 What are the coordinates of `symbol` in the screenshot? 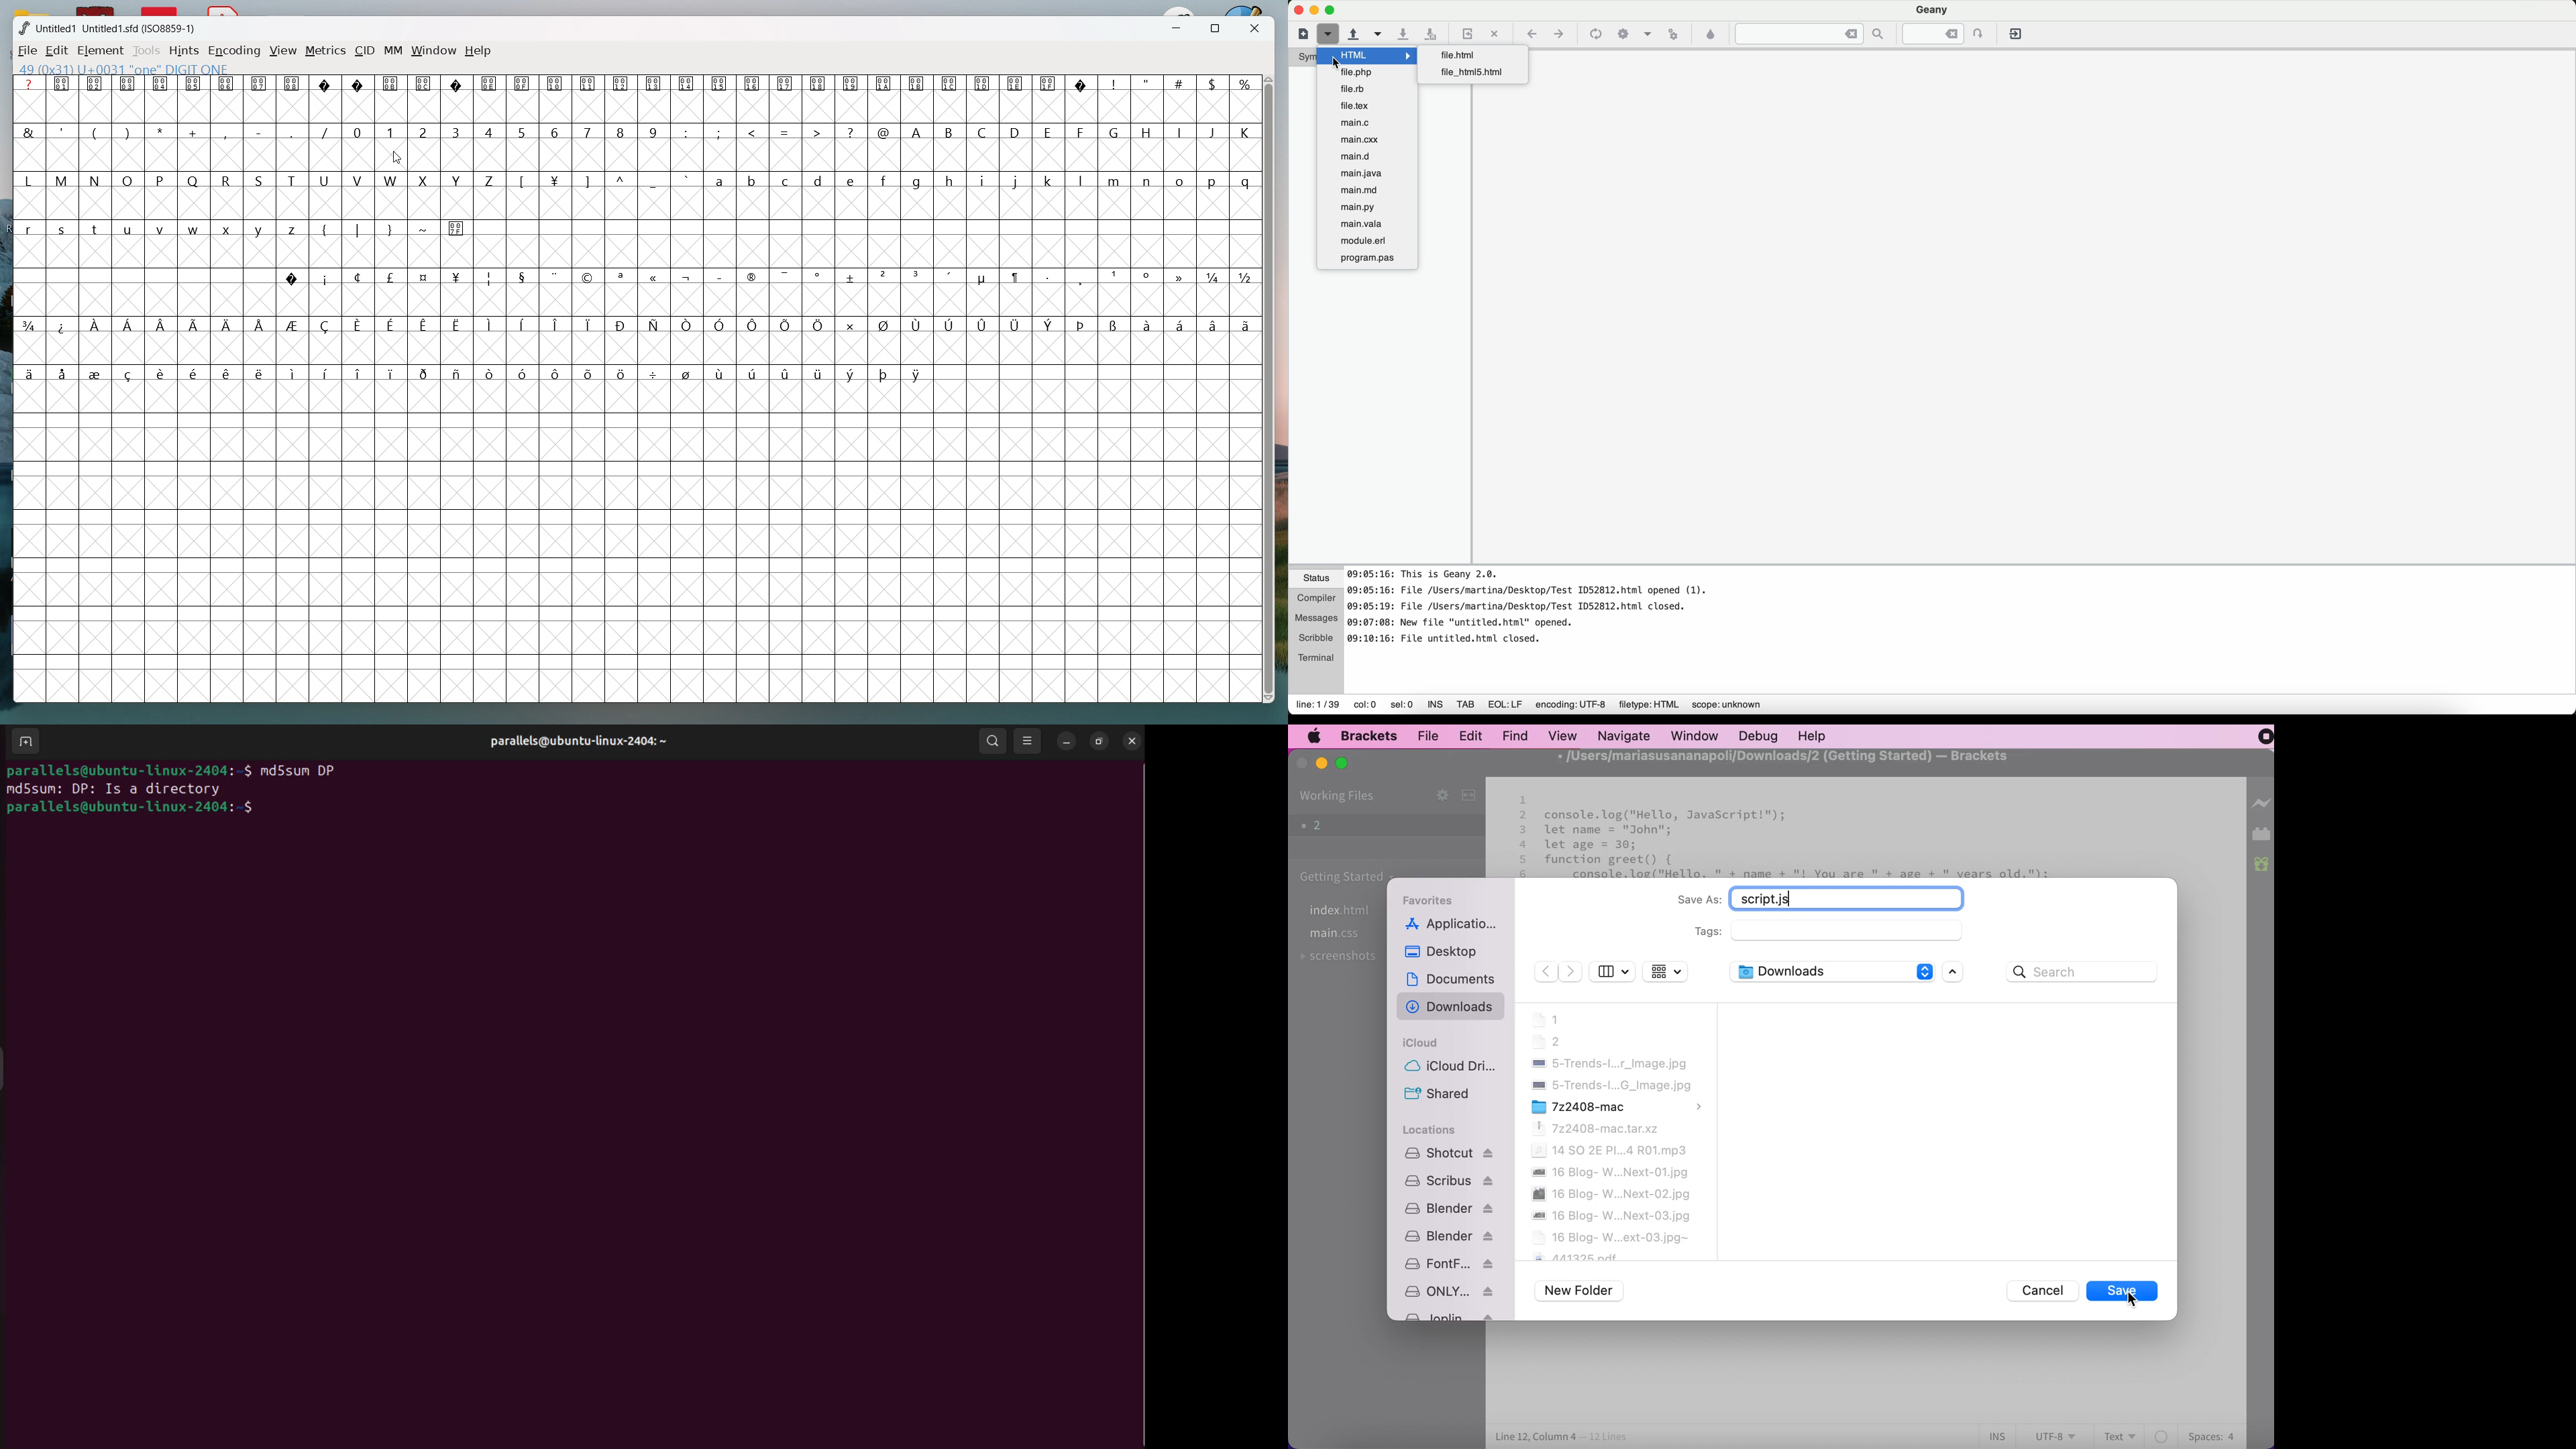 It's located at (1181, 277).